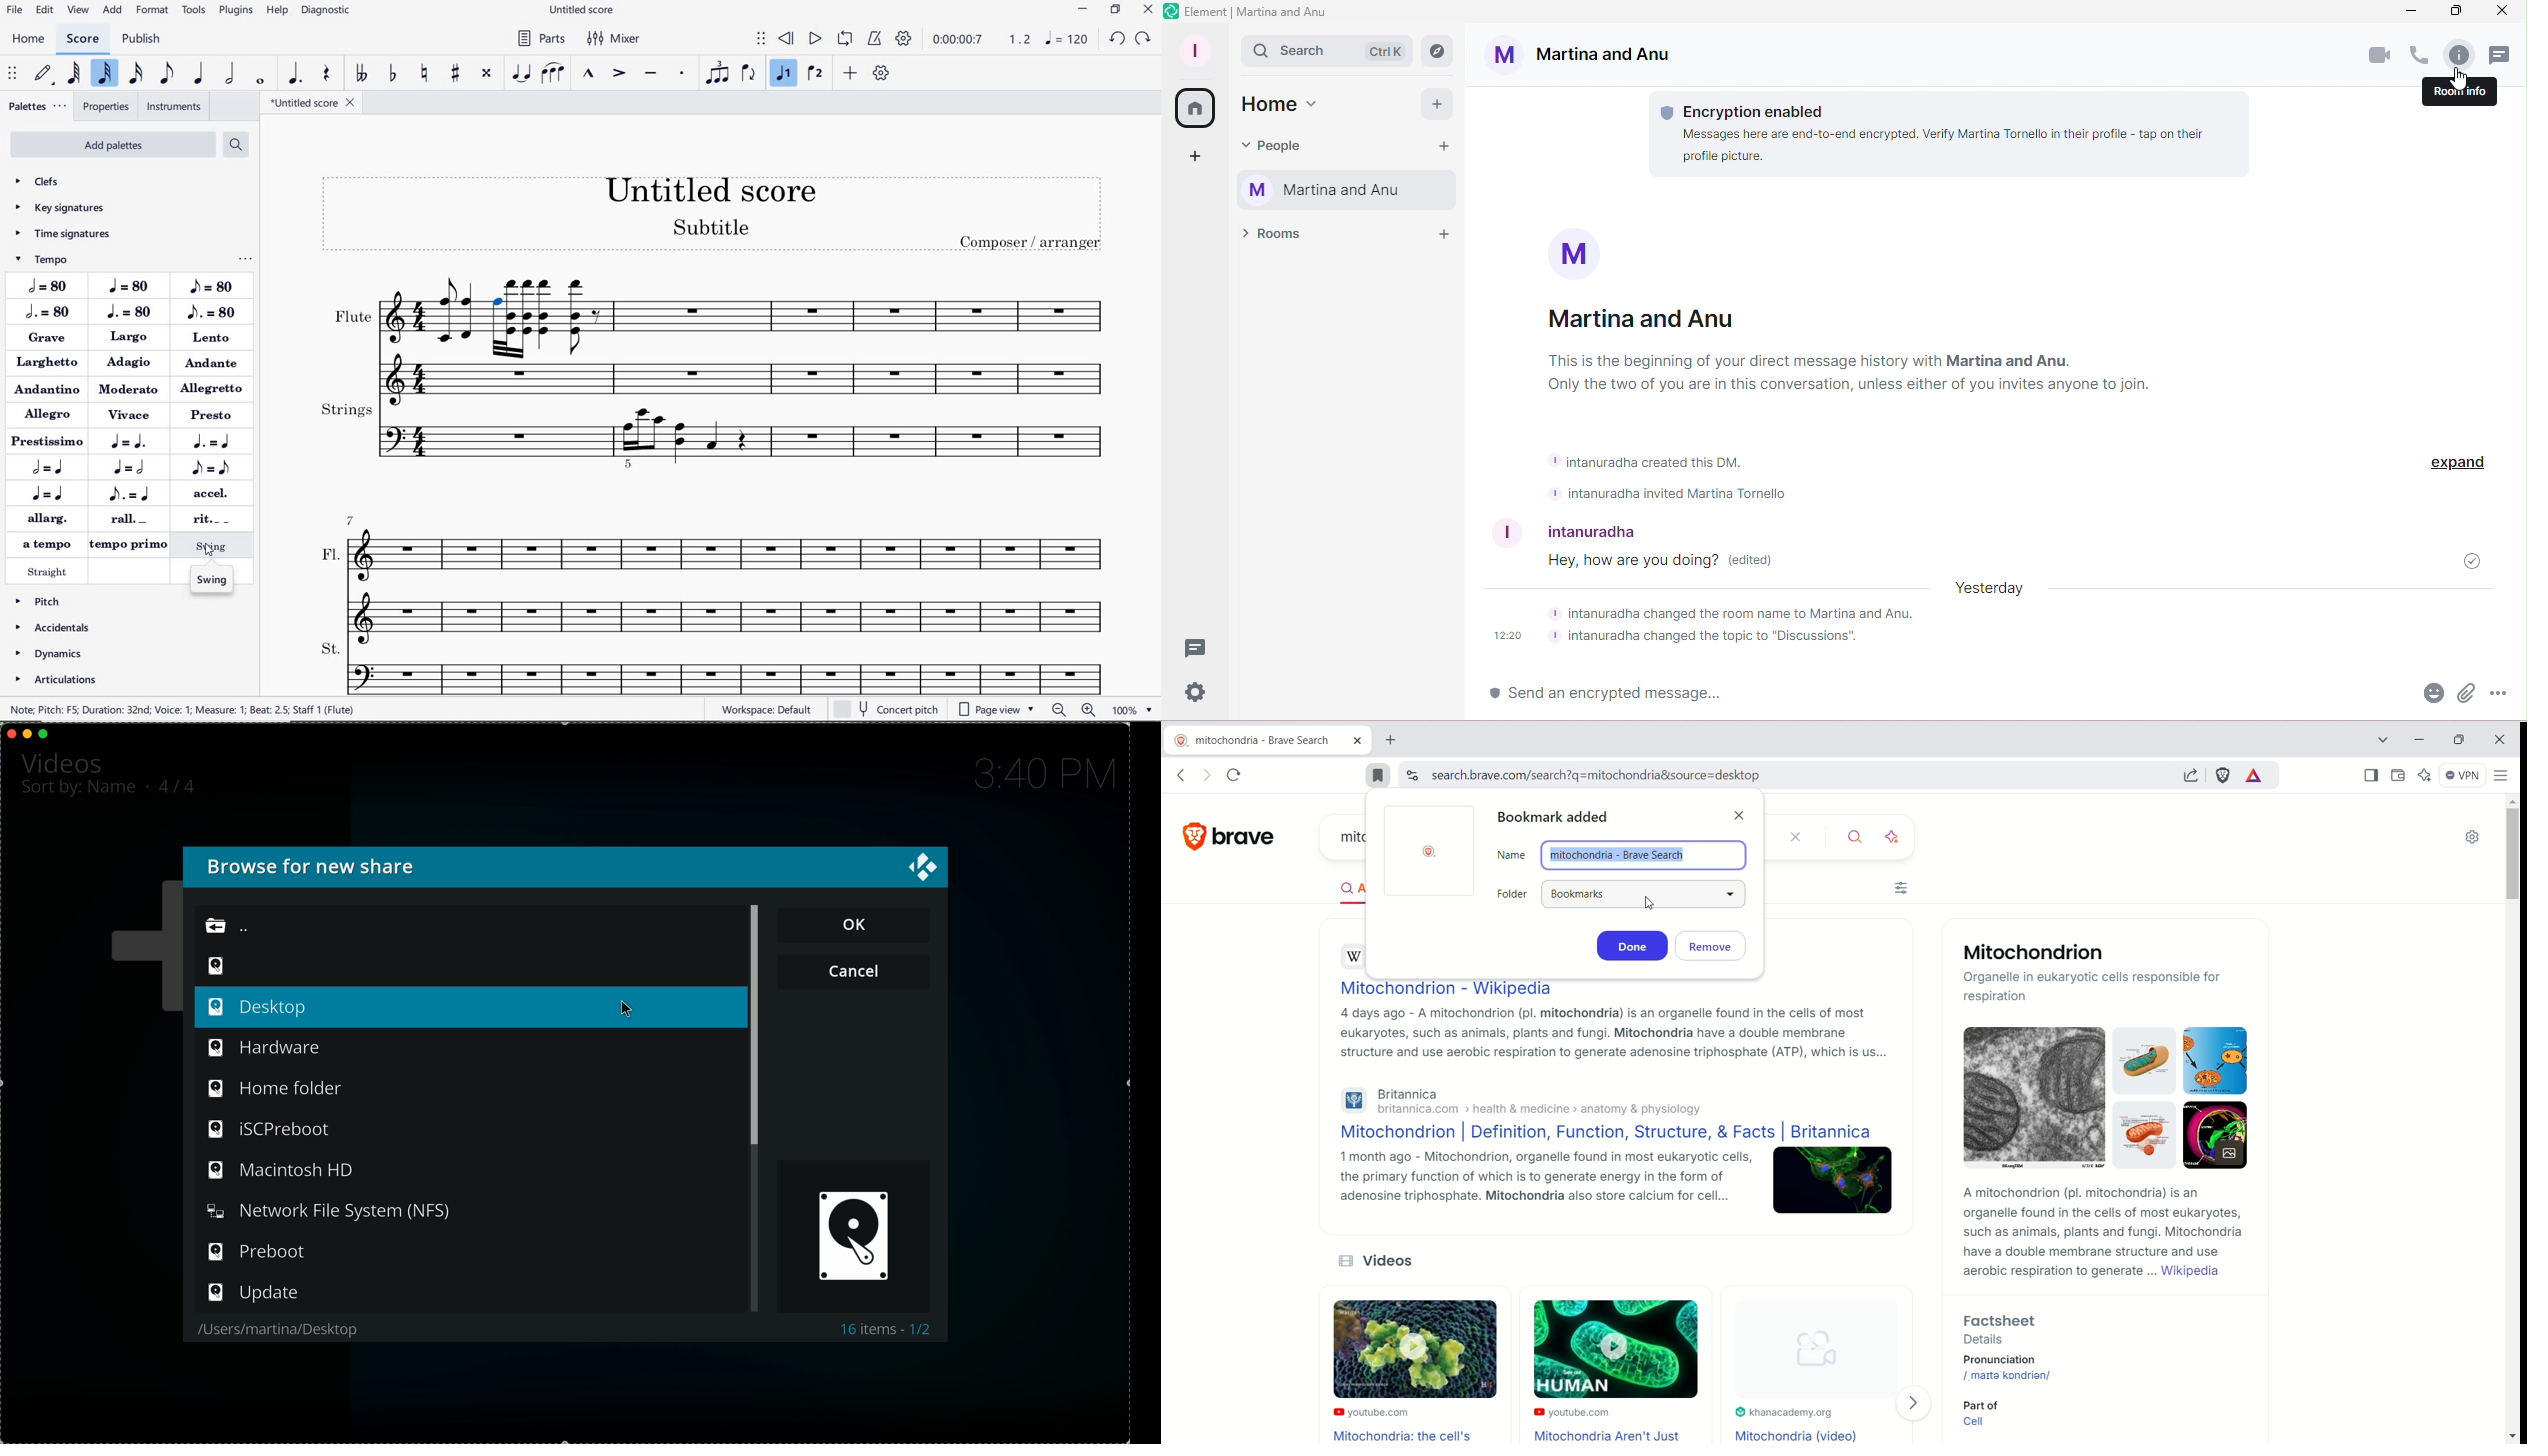 The width and height of the screenshot is (2548, 1456). What do you see at coordinates (1149, 9) in the screenshot?
I see `close` at bounding box center [1149, 9].